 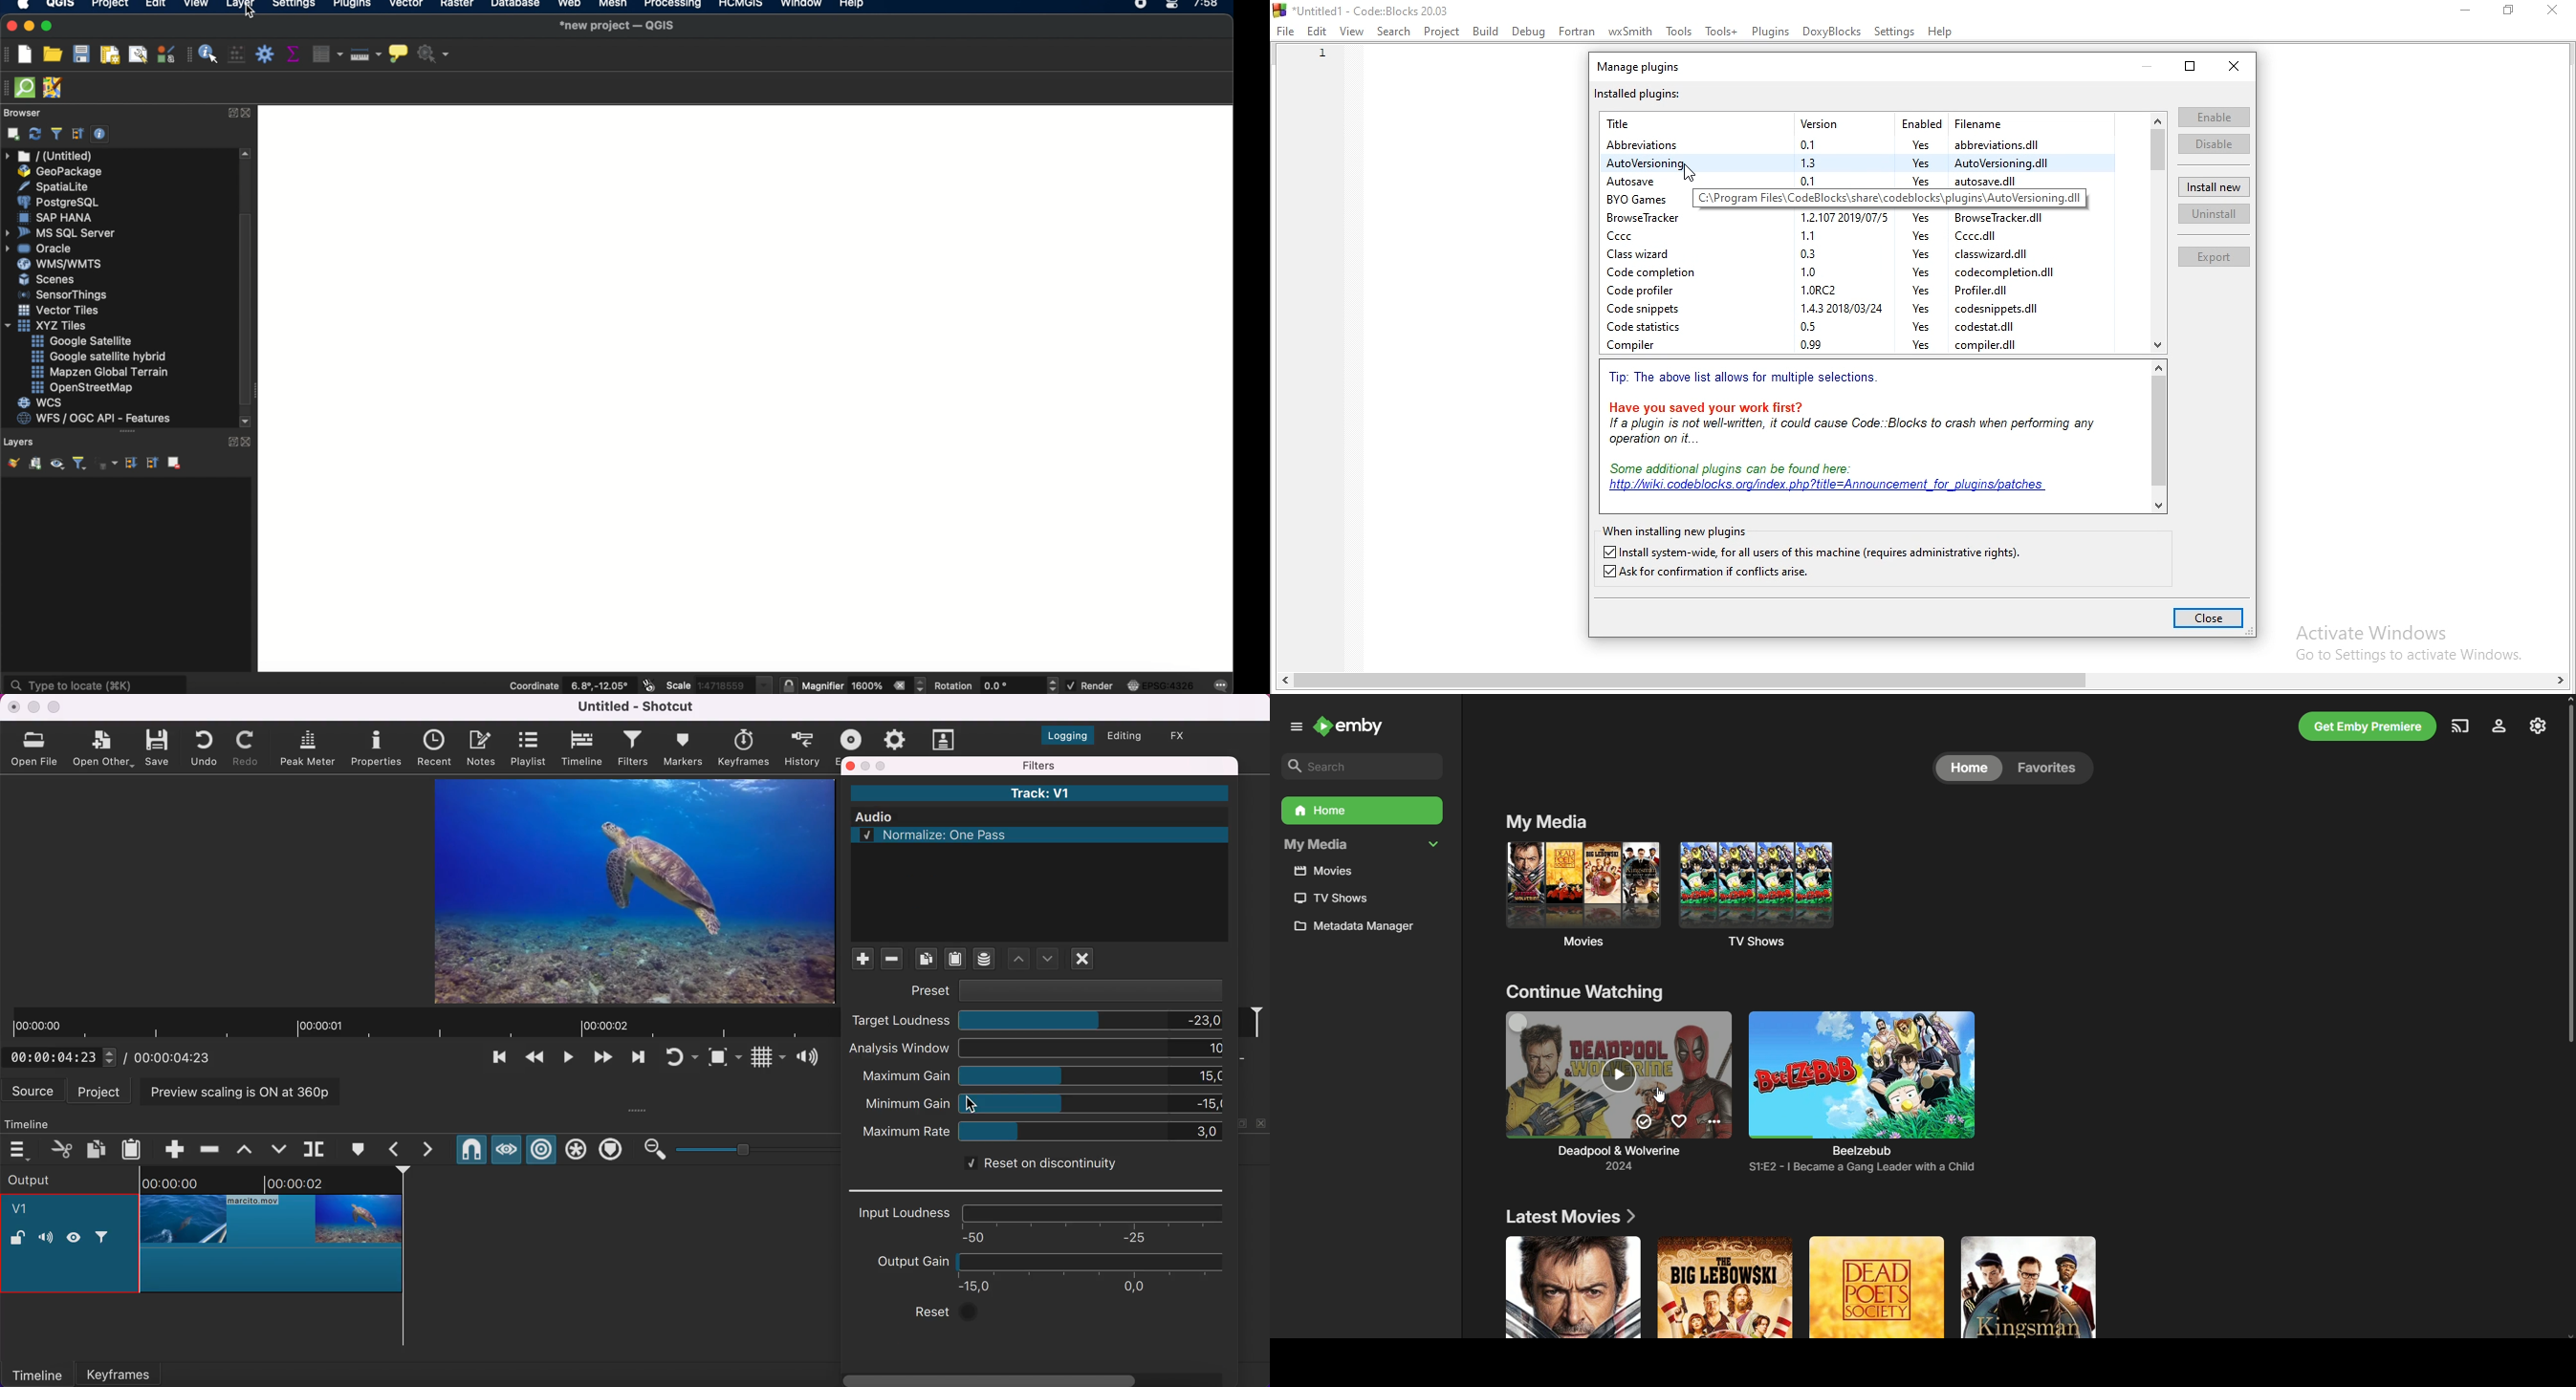 I want to click on notes, so click(x=484, y=747).